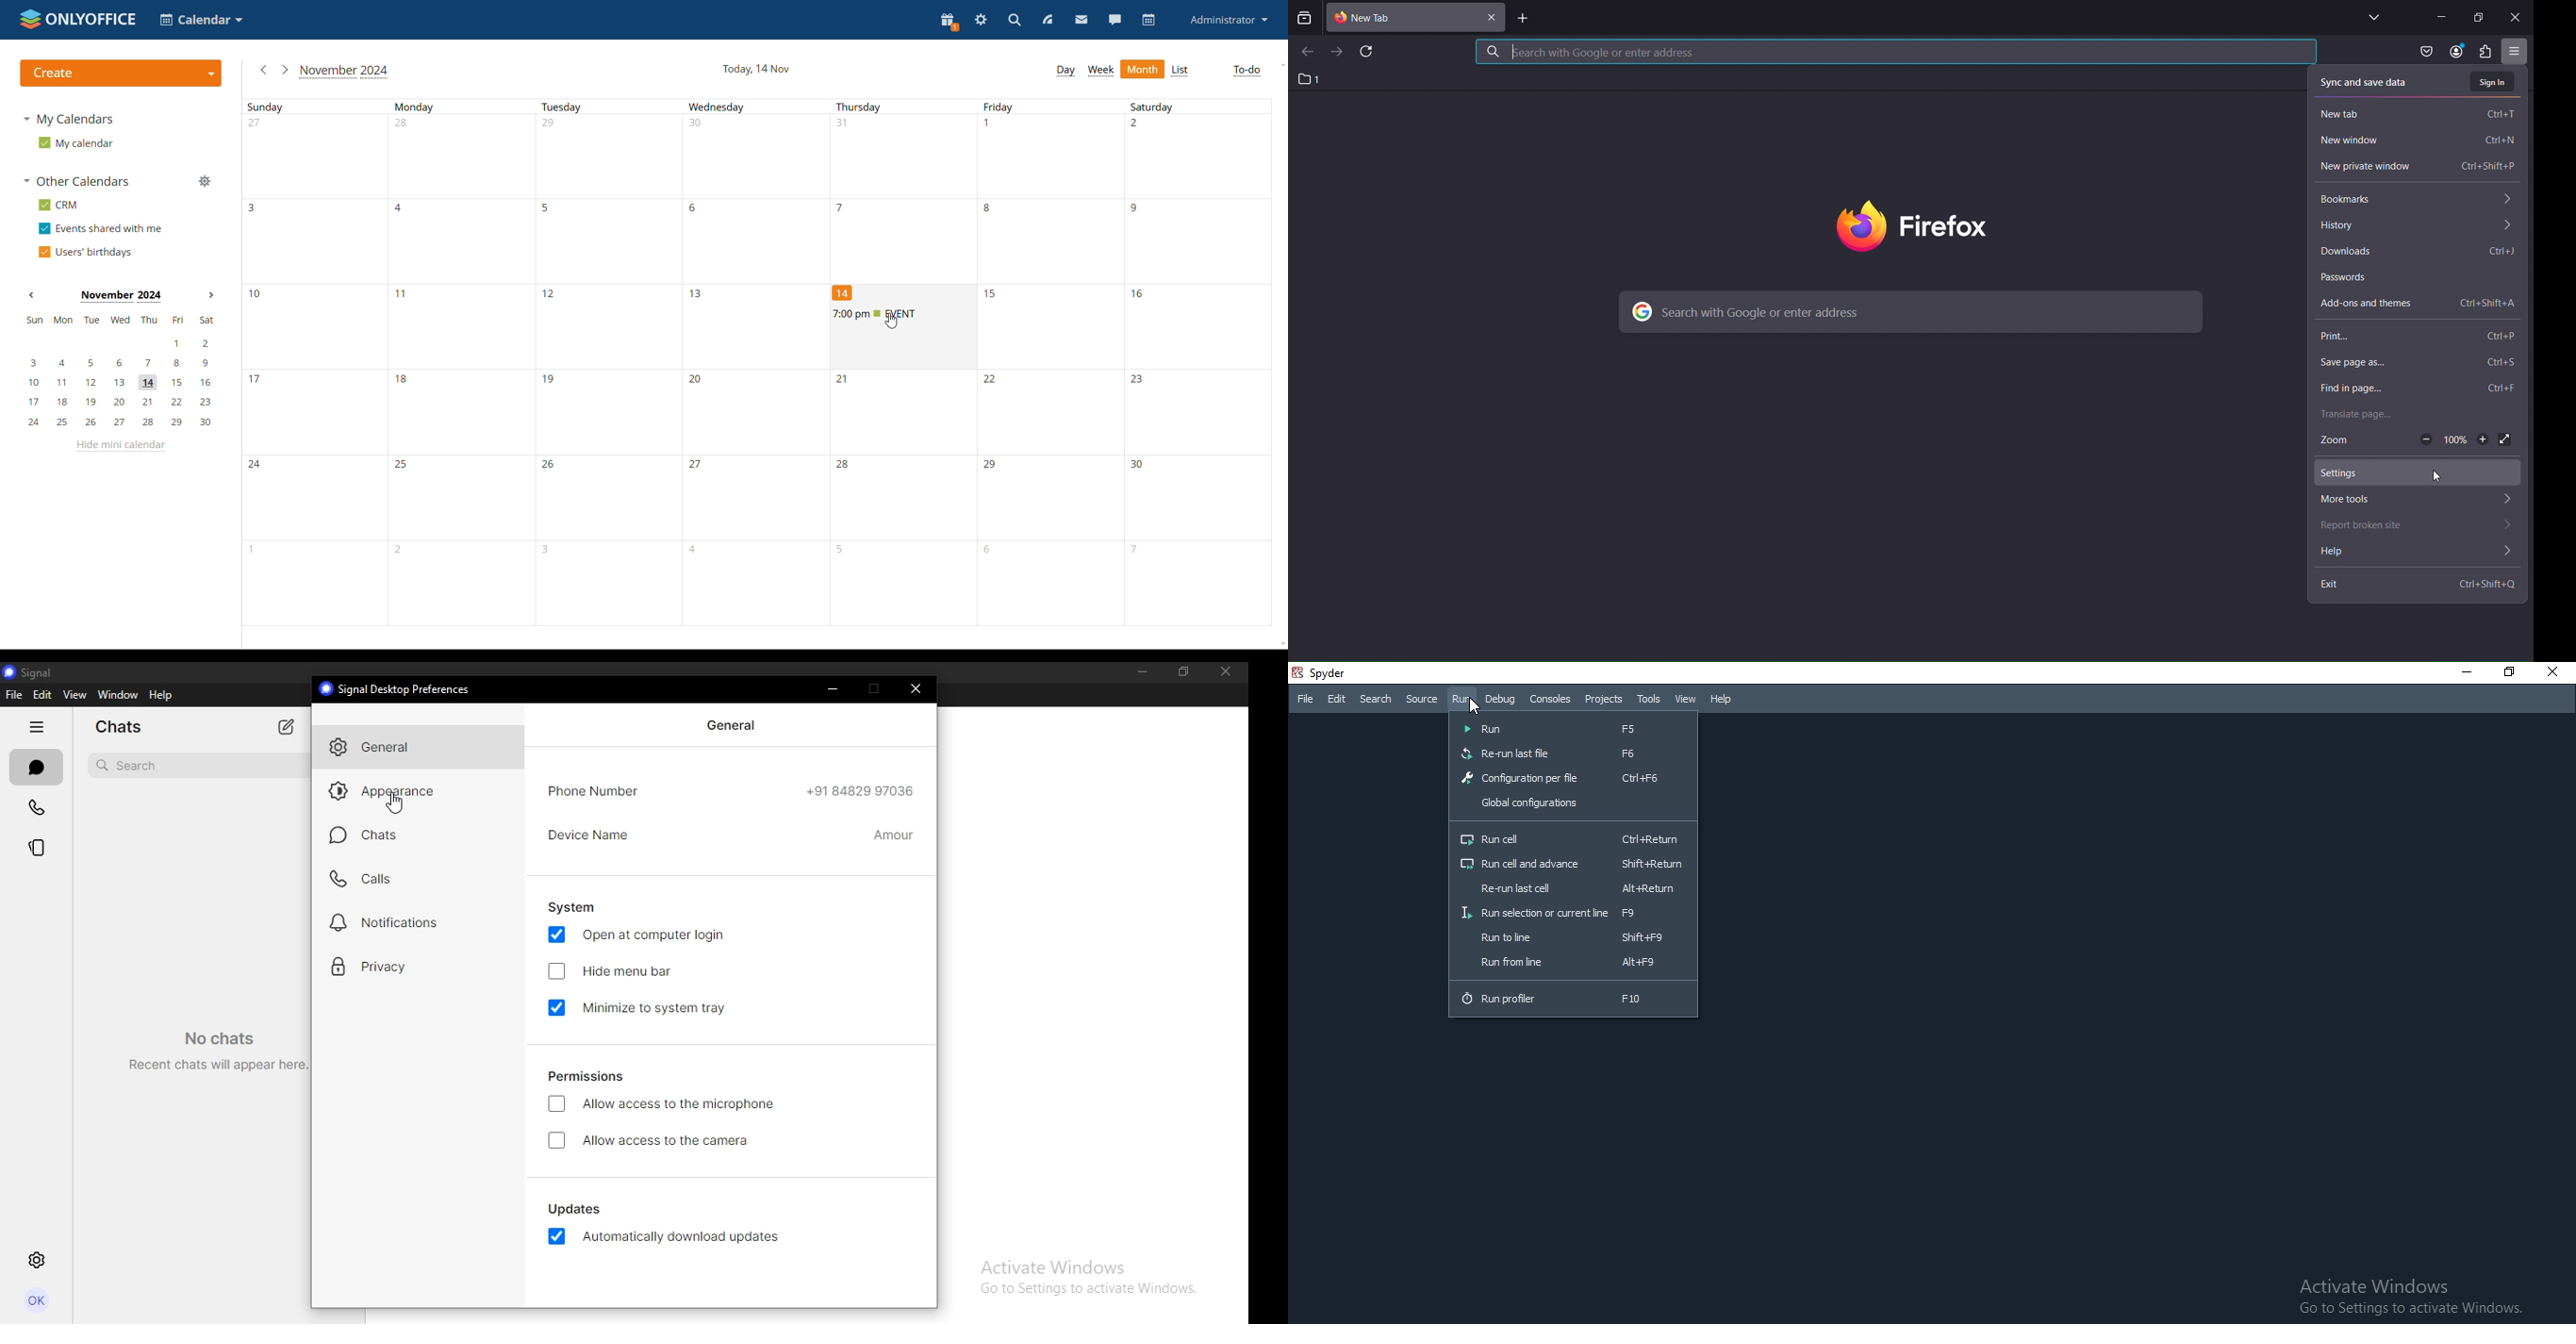 This screenshot has width=2576, height=1344. What do you see at coordinates (34, 672) in the screenshot?
I see `signal logo` at bounding box center [34, 672].